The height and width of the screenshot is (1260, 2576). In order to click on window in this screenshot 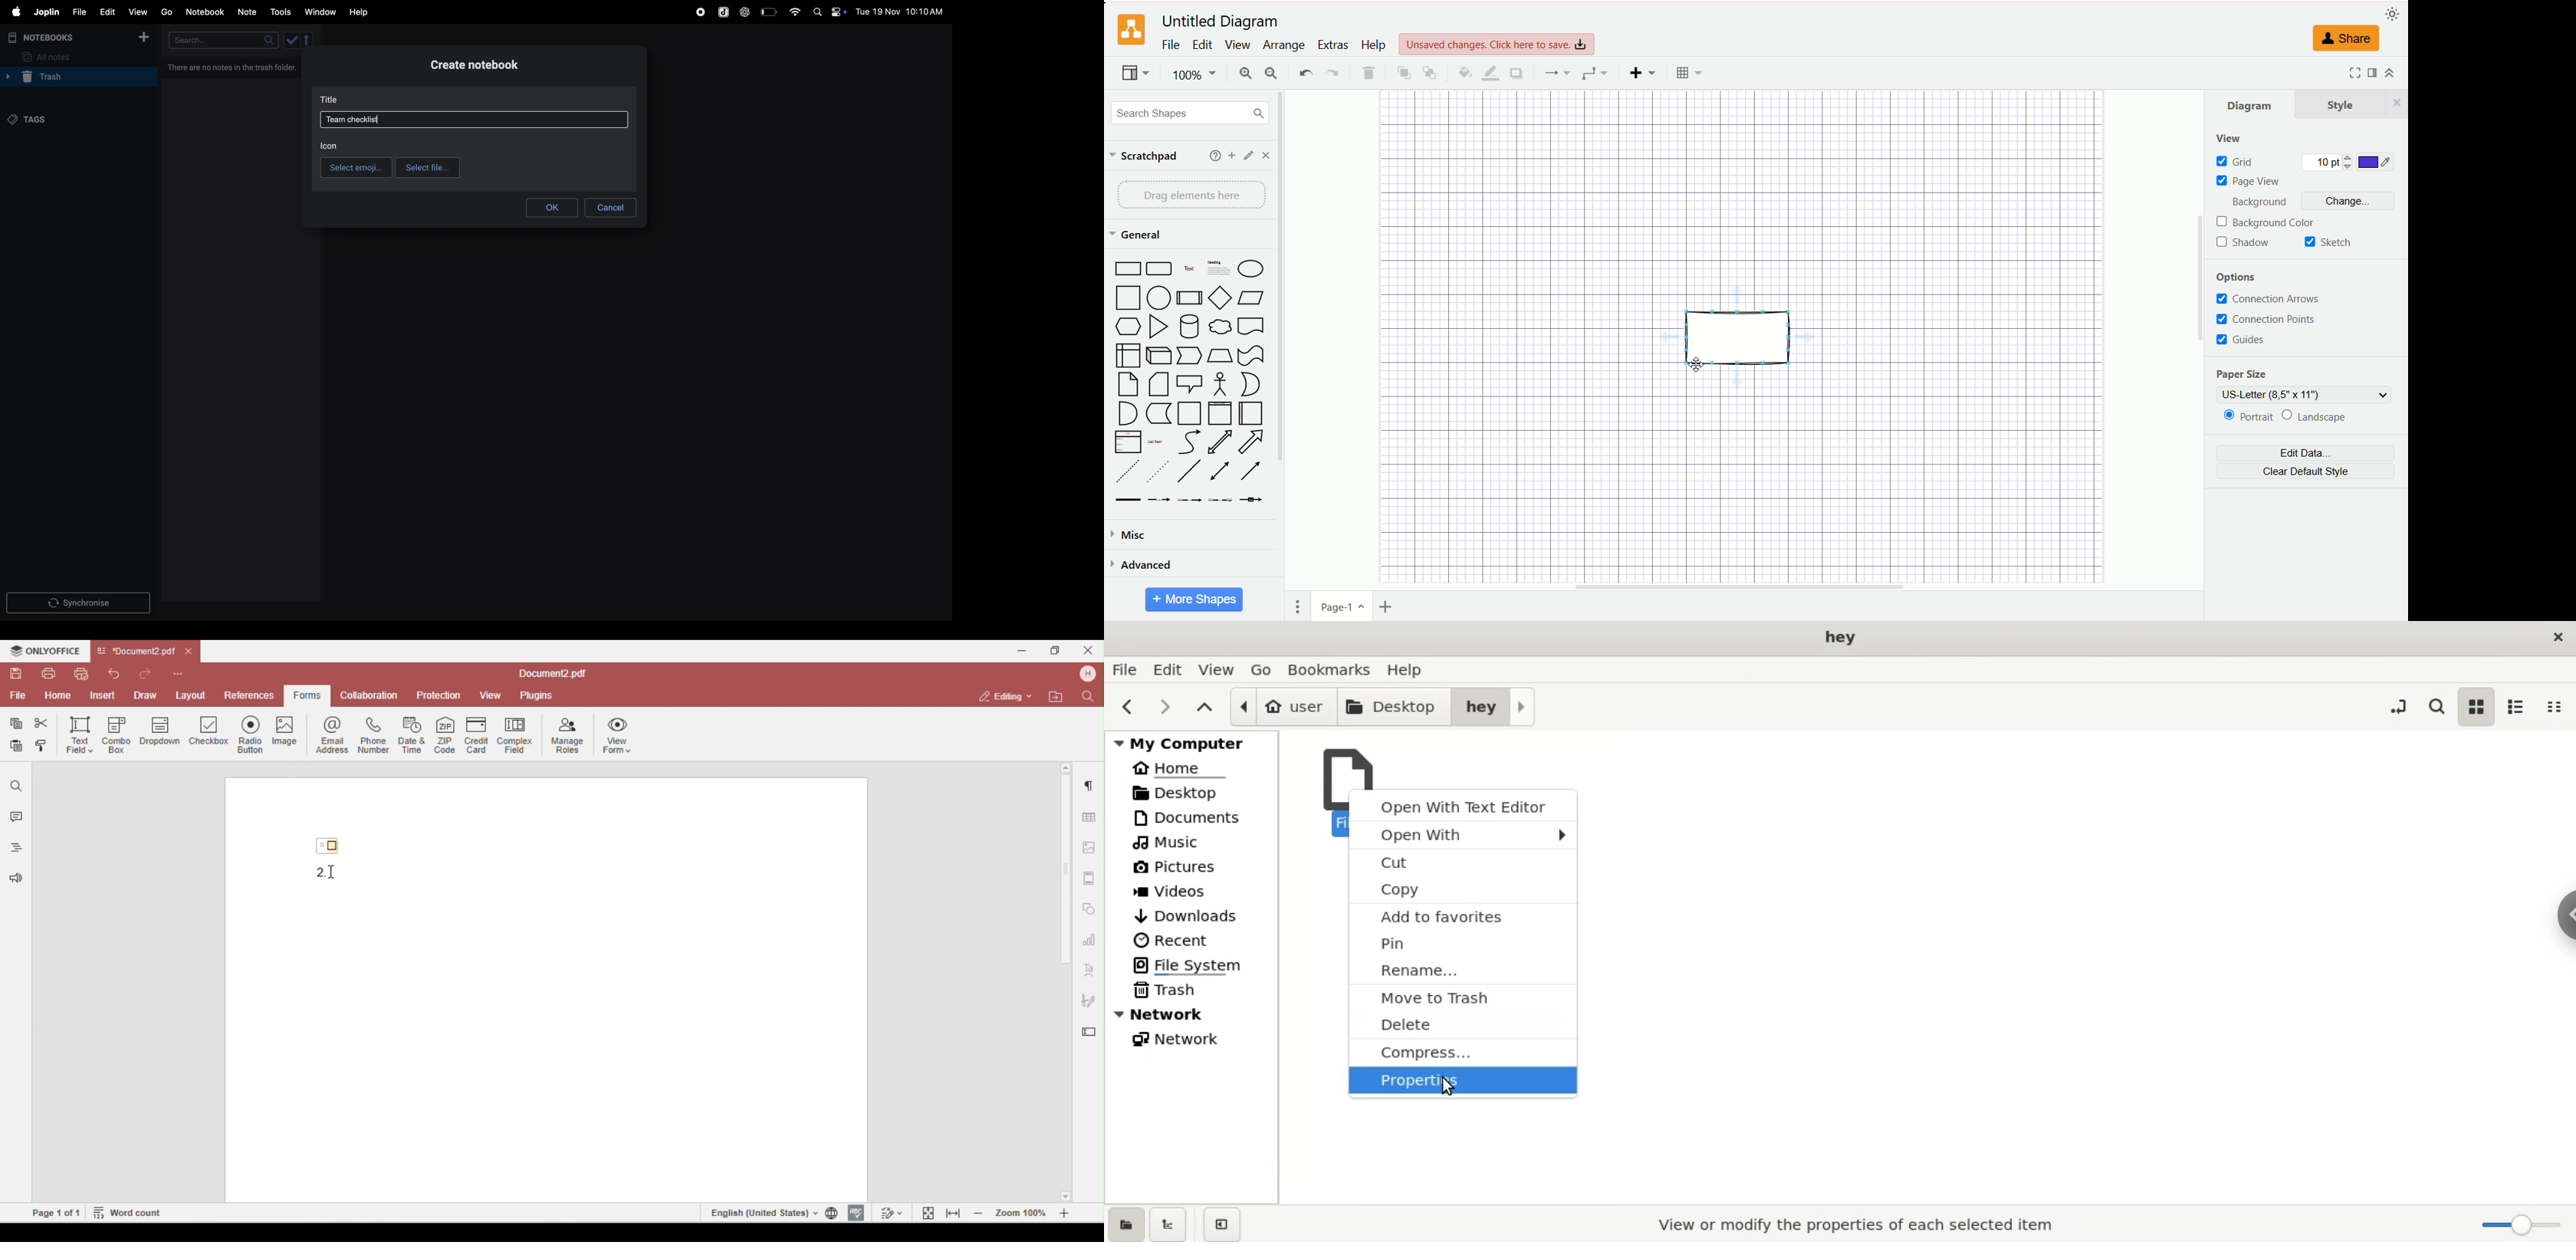, I will do `click(320, 12)`.